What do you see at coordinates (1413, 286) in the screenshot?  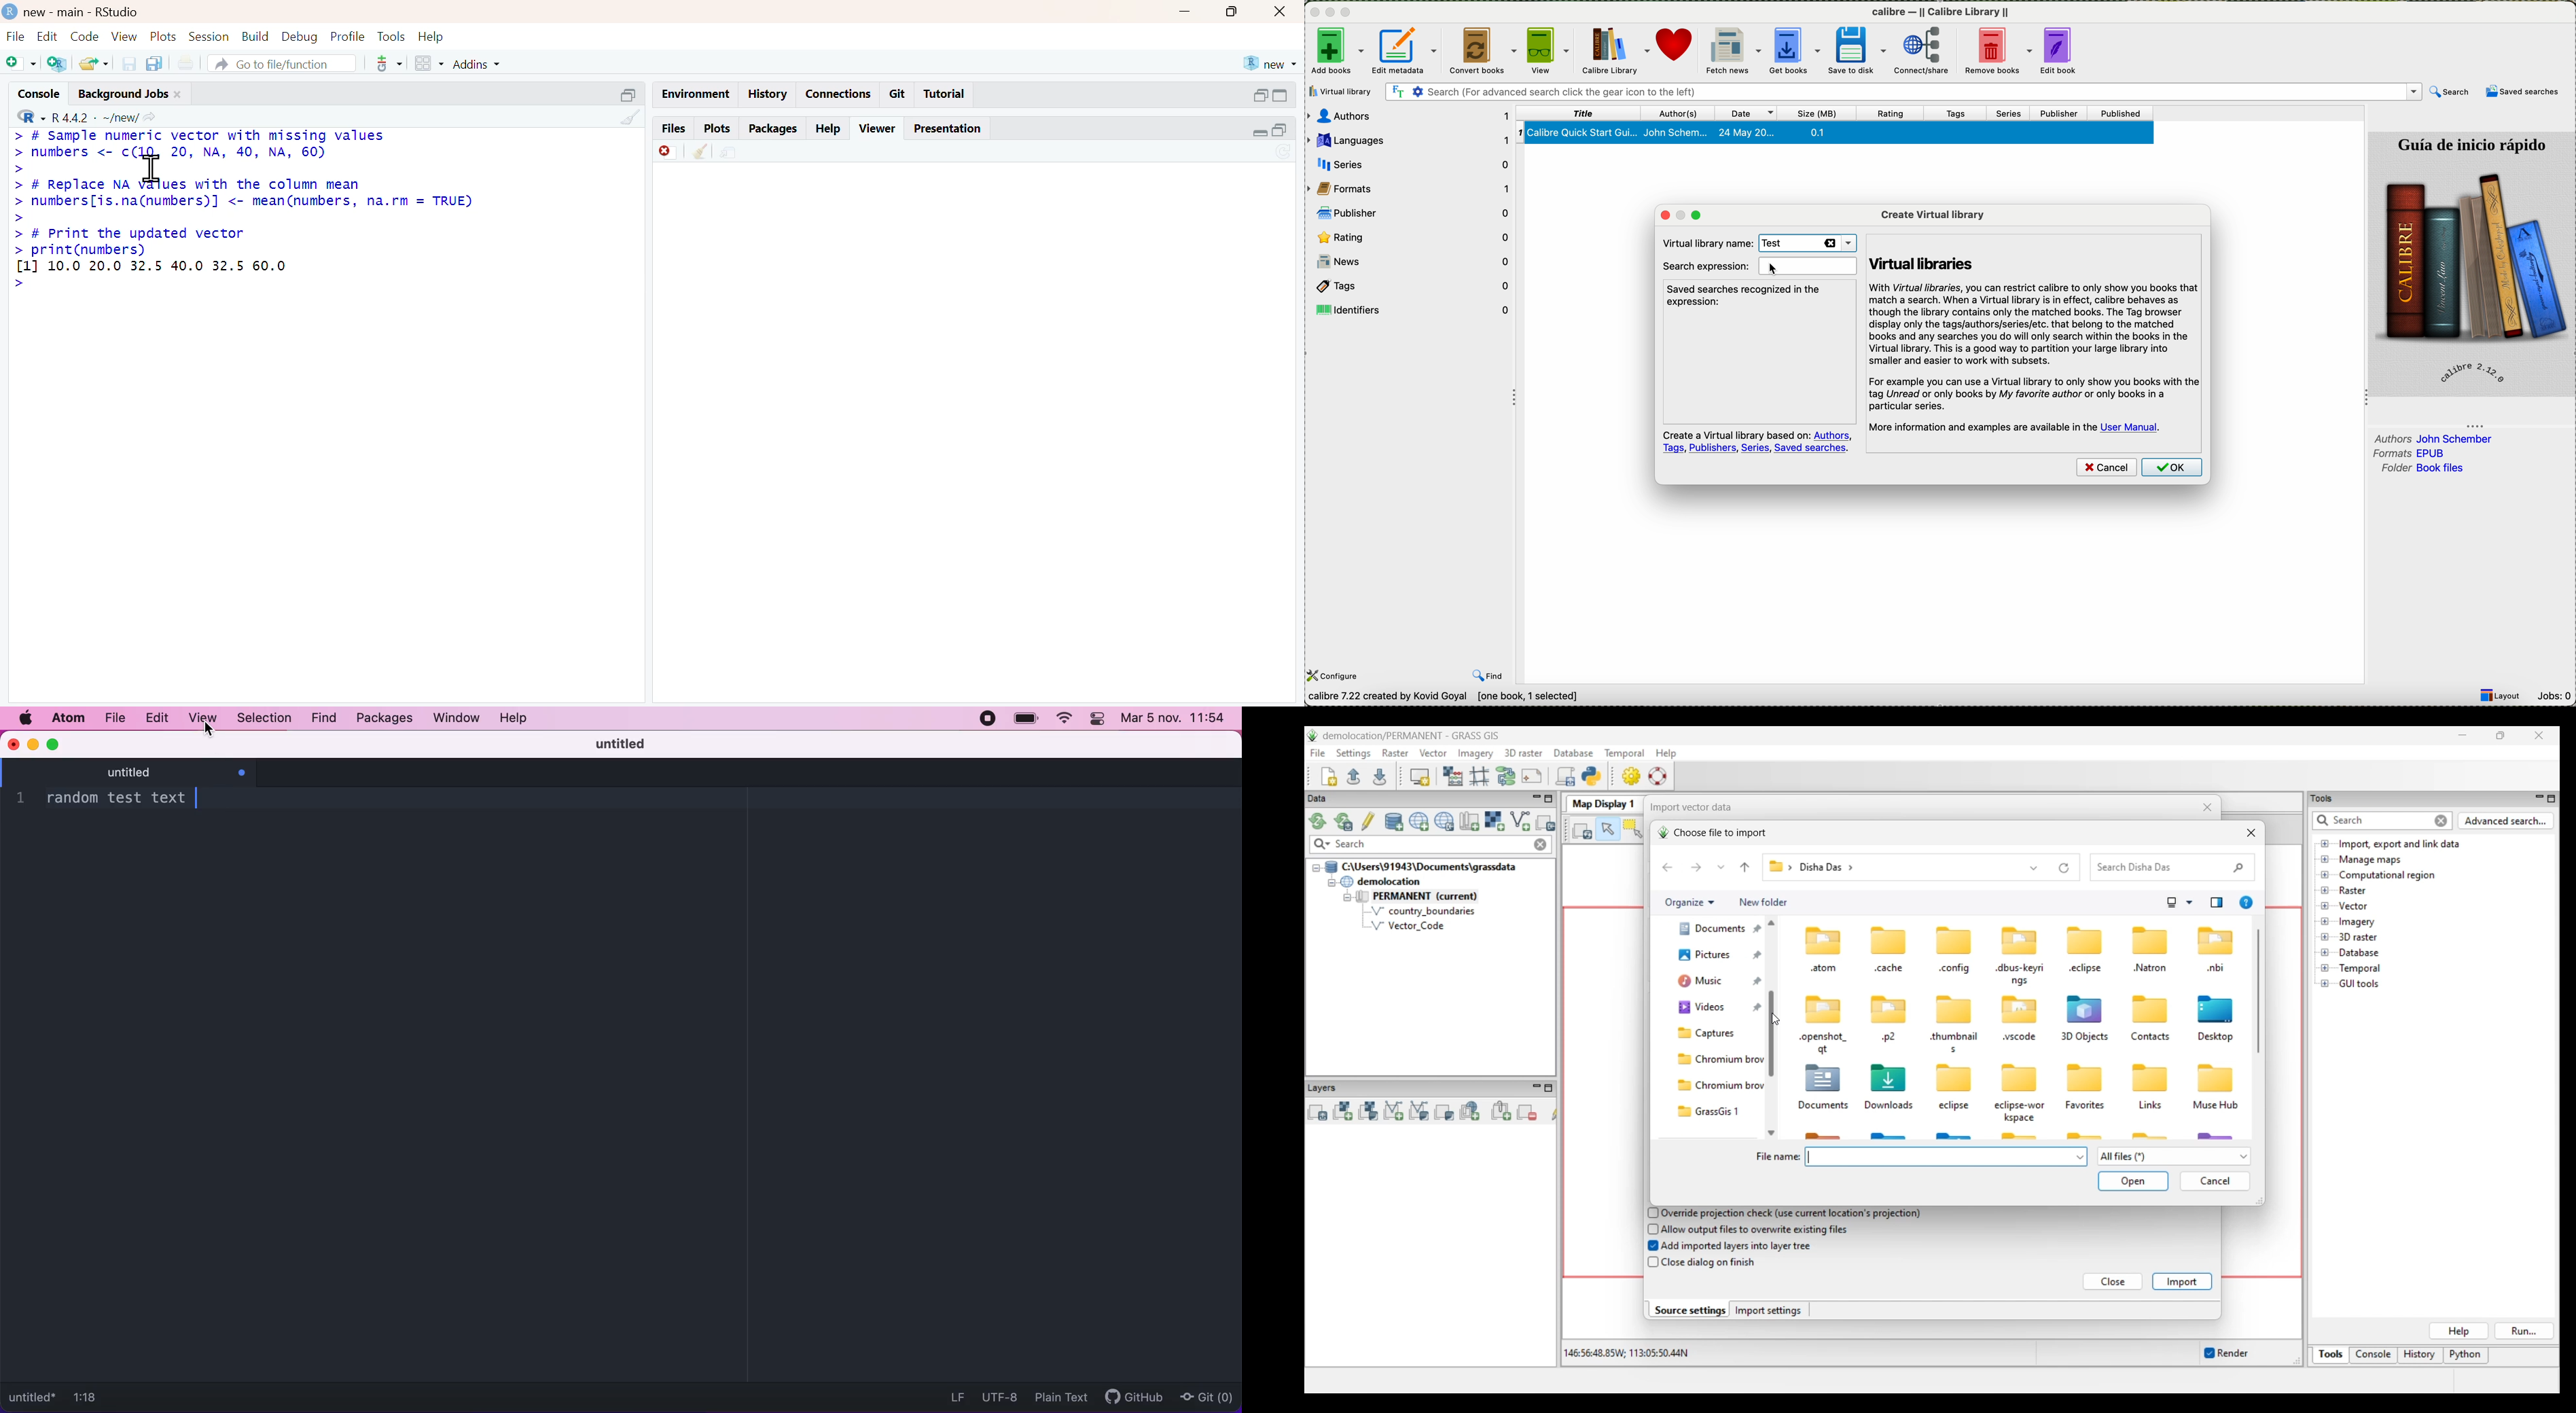 I see `tags` at bounding box center [1413, 286].